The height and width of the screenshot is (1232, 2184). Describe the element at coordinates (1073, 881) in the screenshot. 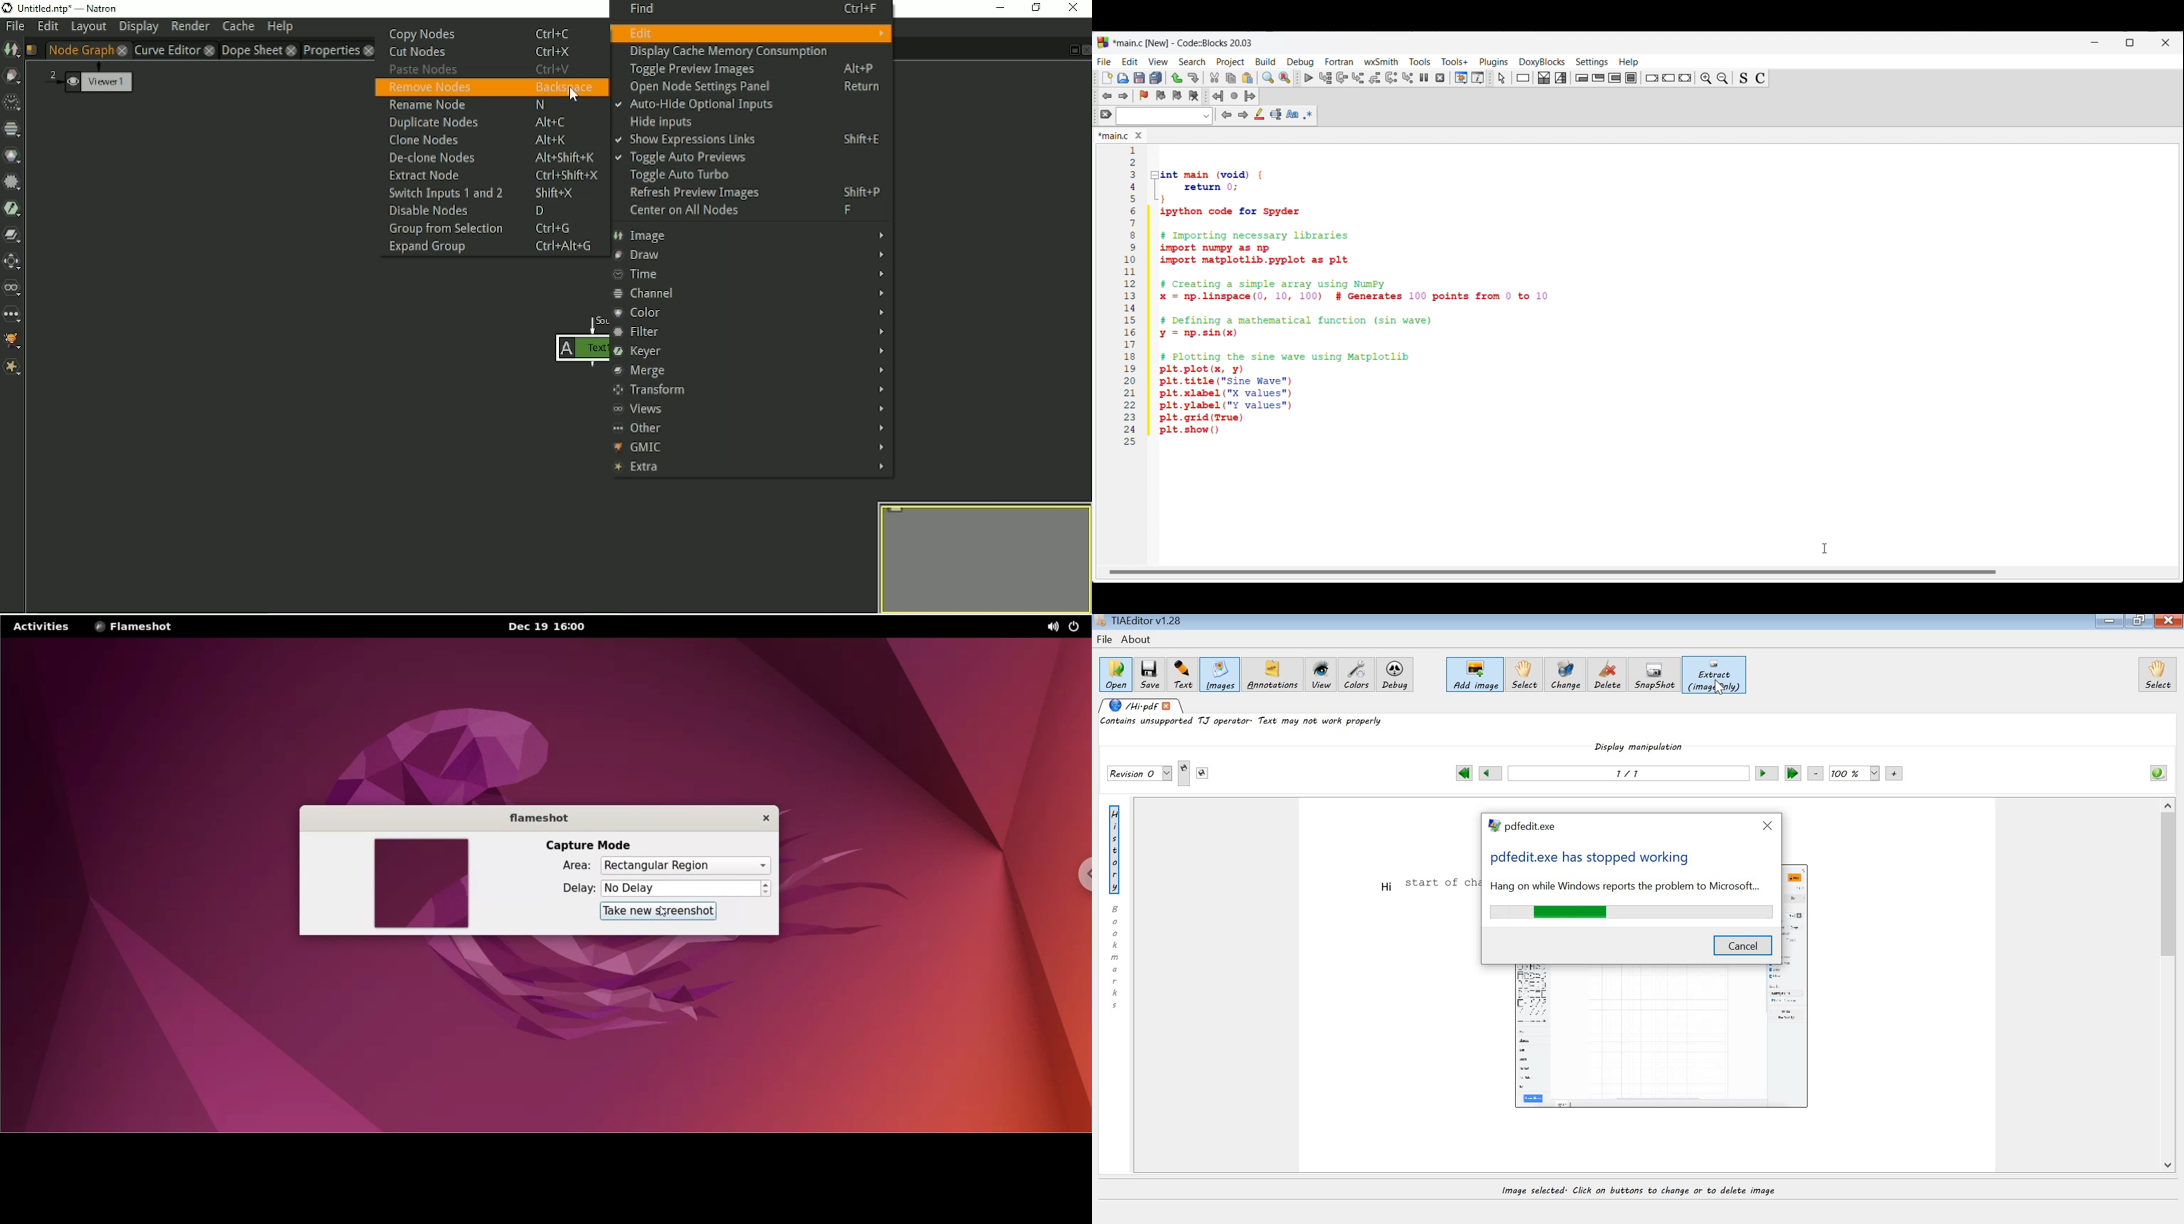

I see `chrome options` at that location.